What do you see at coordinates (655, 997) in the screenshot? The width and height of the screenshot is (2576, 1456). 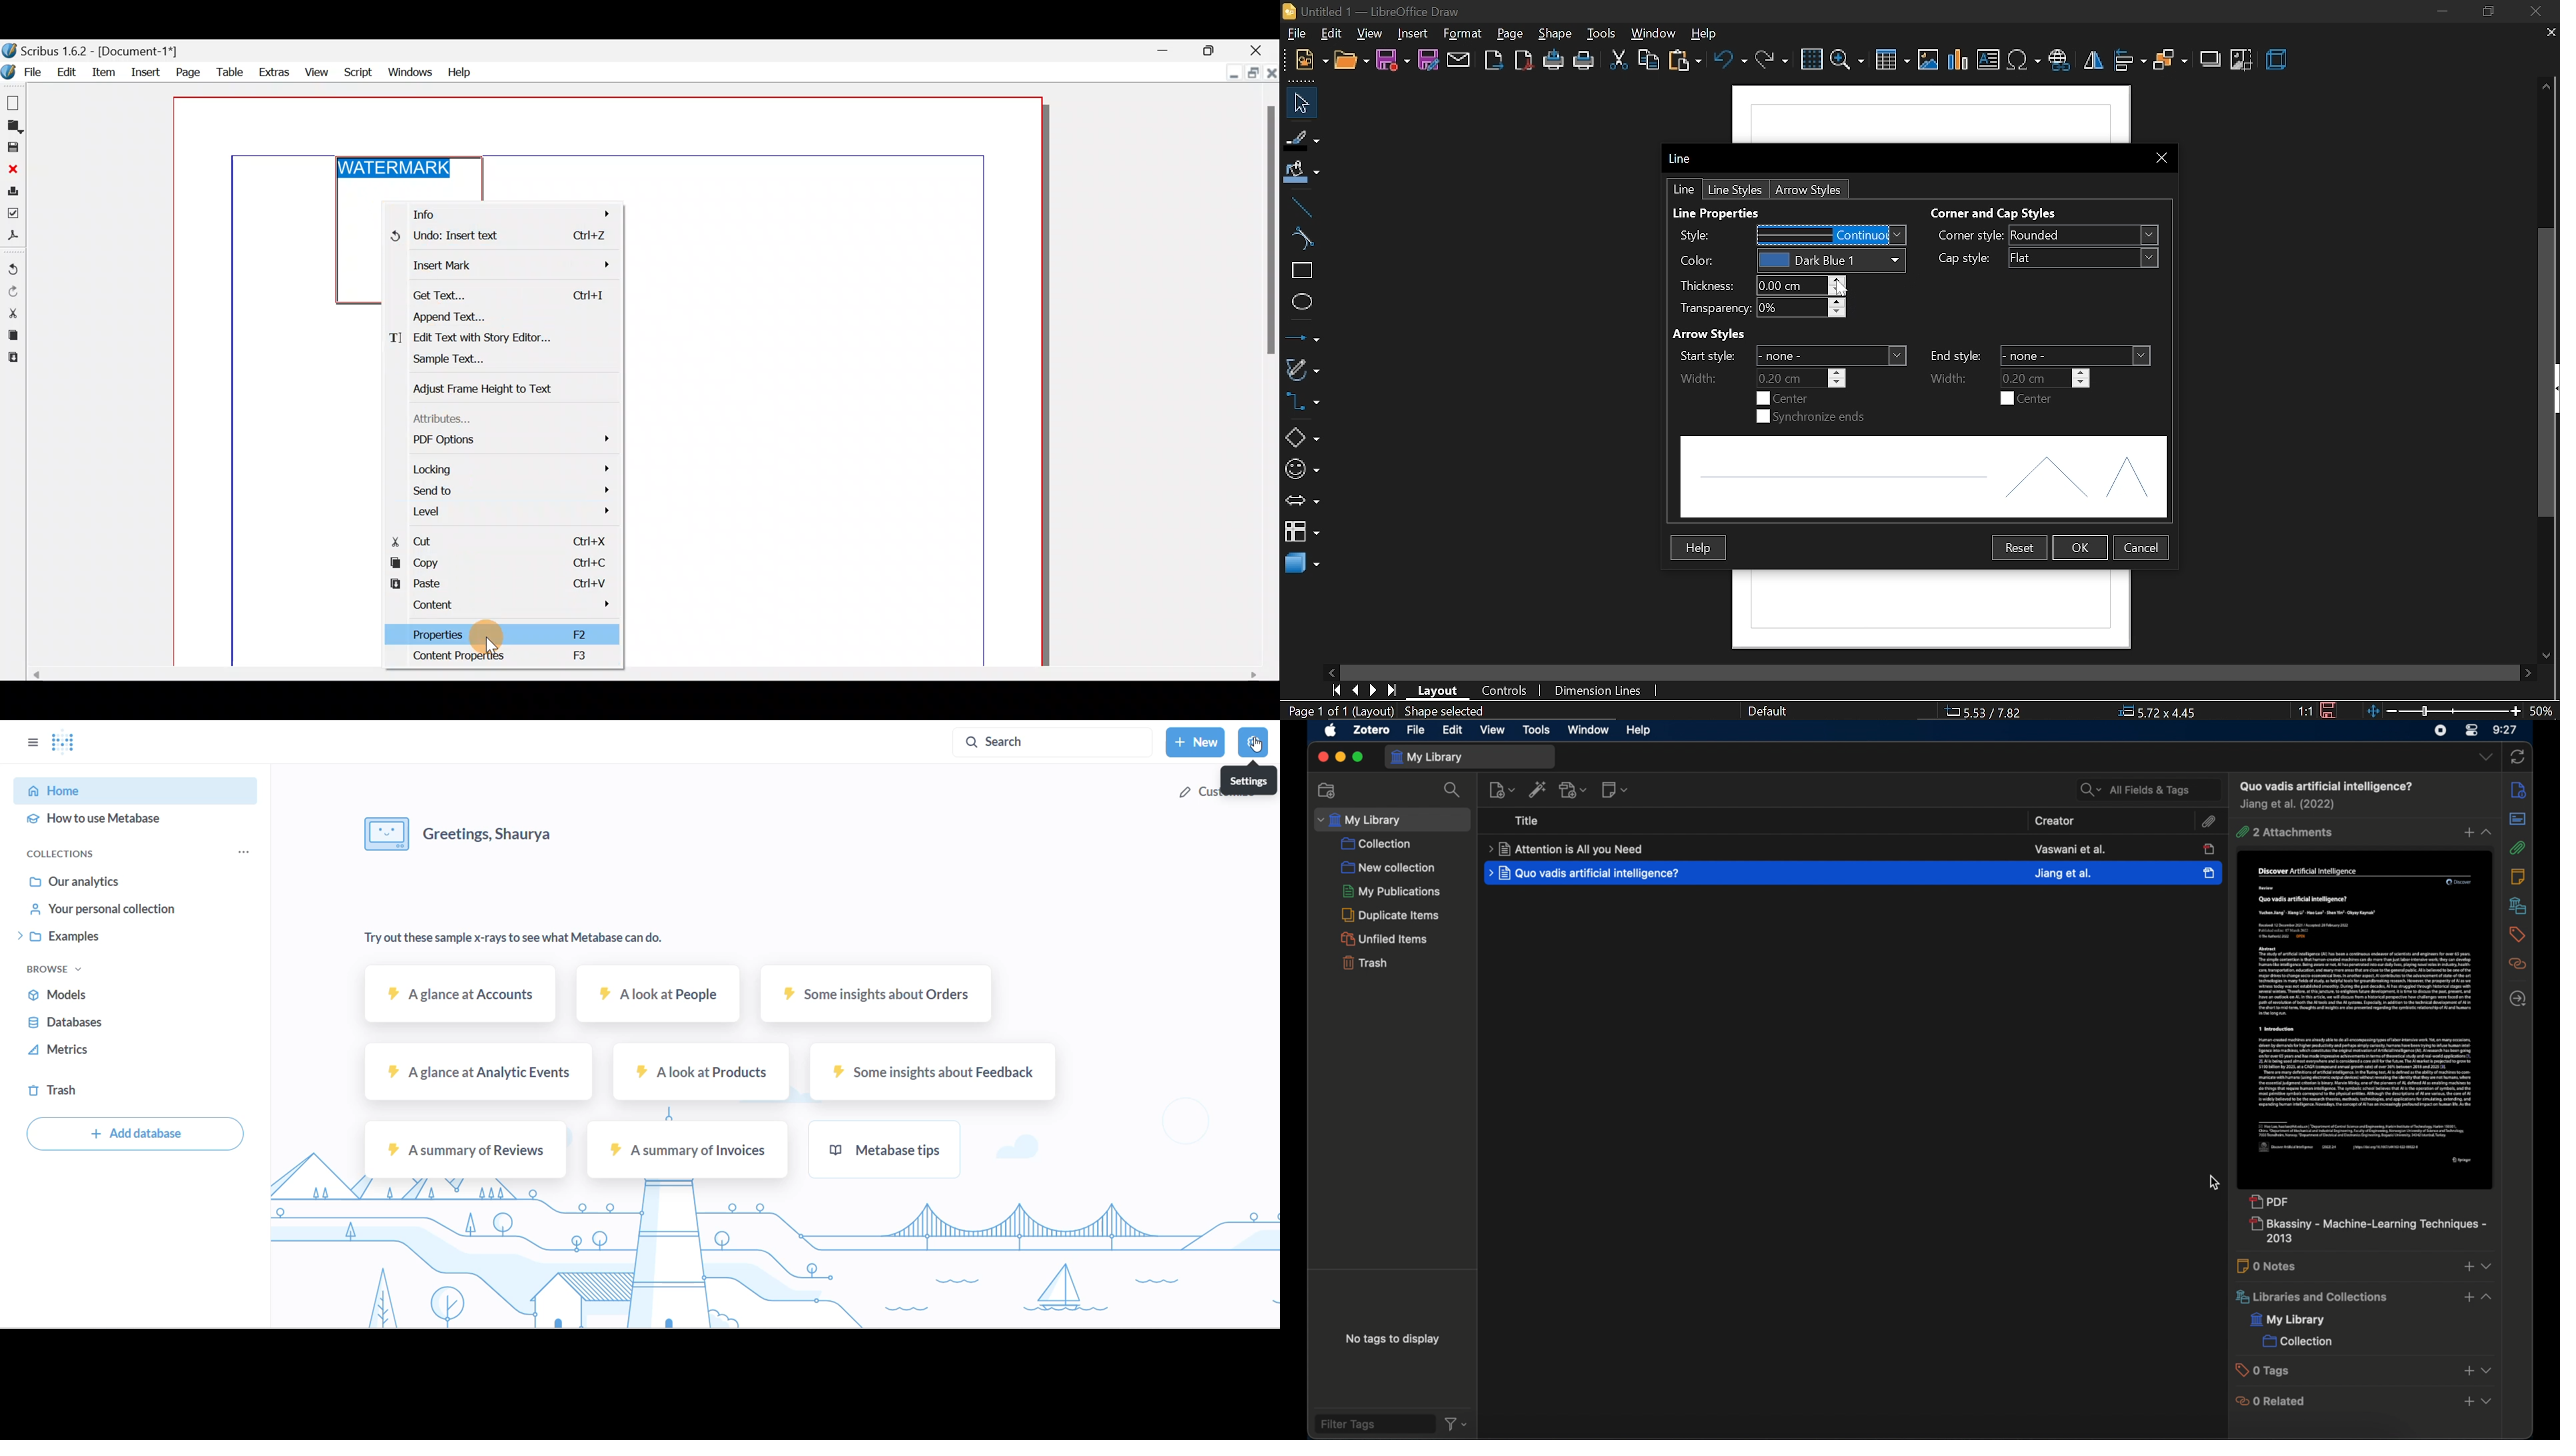 I see `A look at people sample` at bounding box center [655, 997].